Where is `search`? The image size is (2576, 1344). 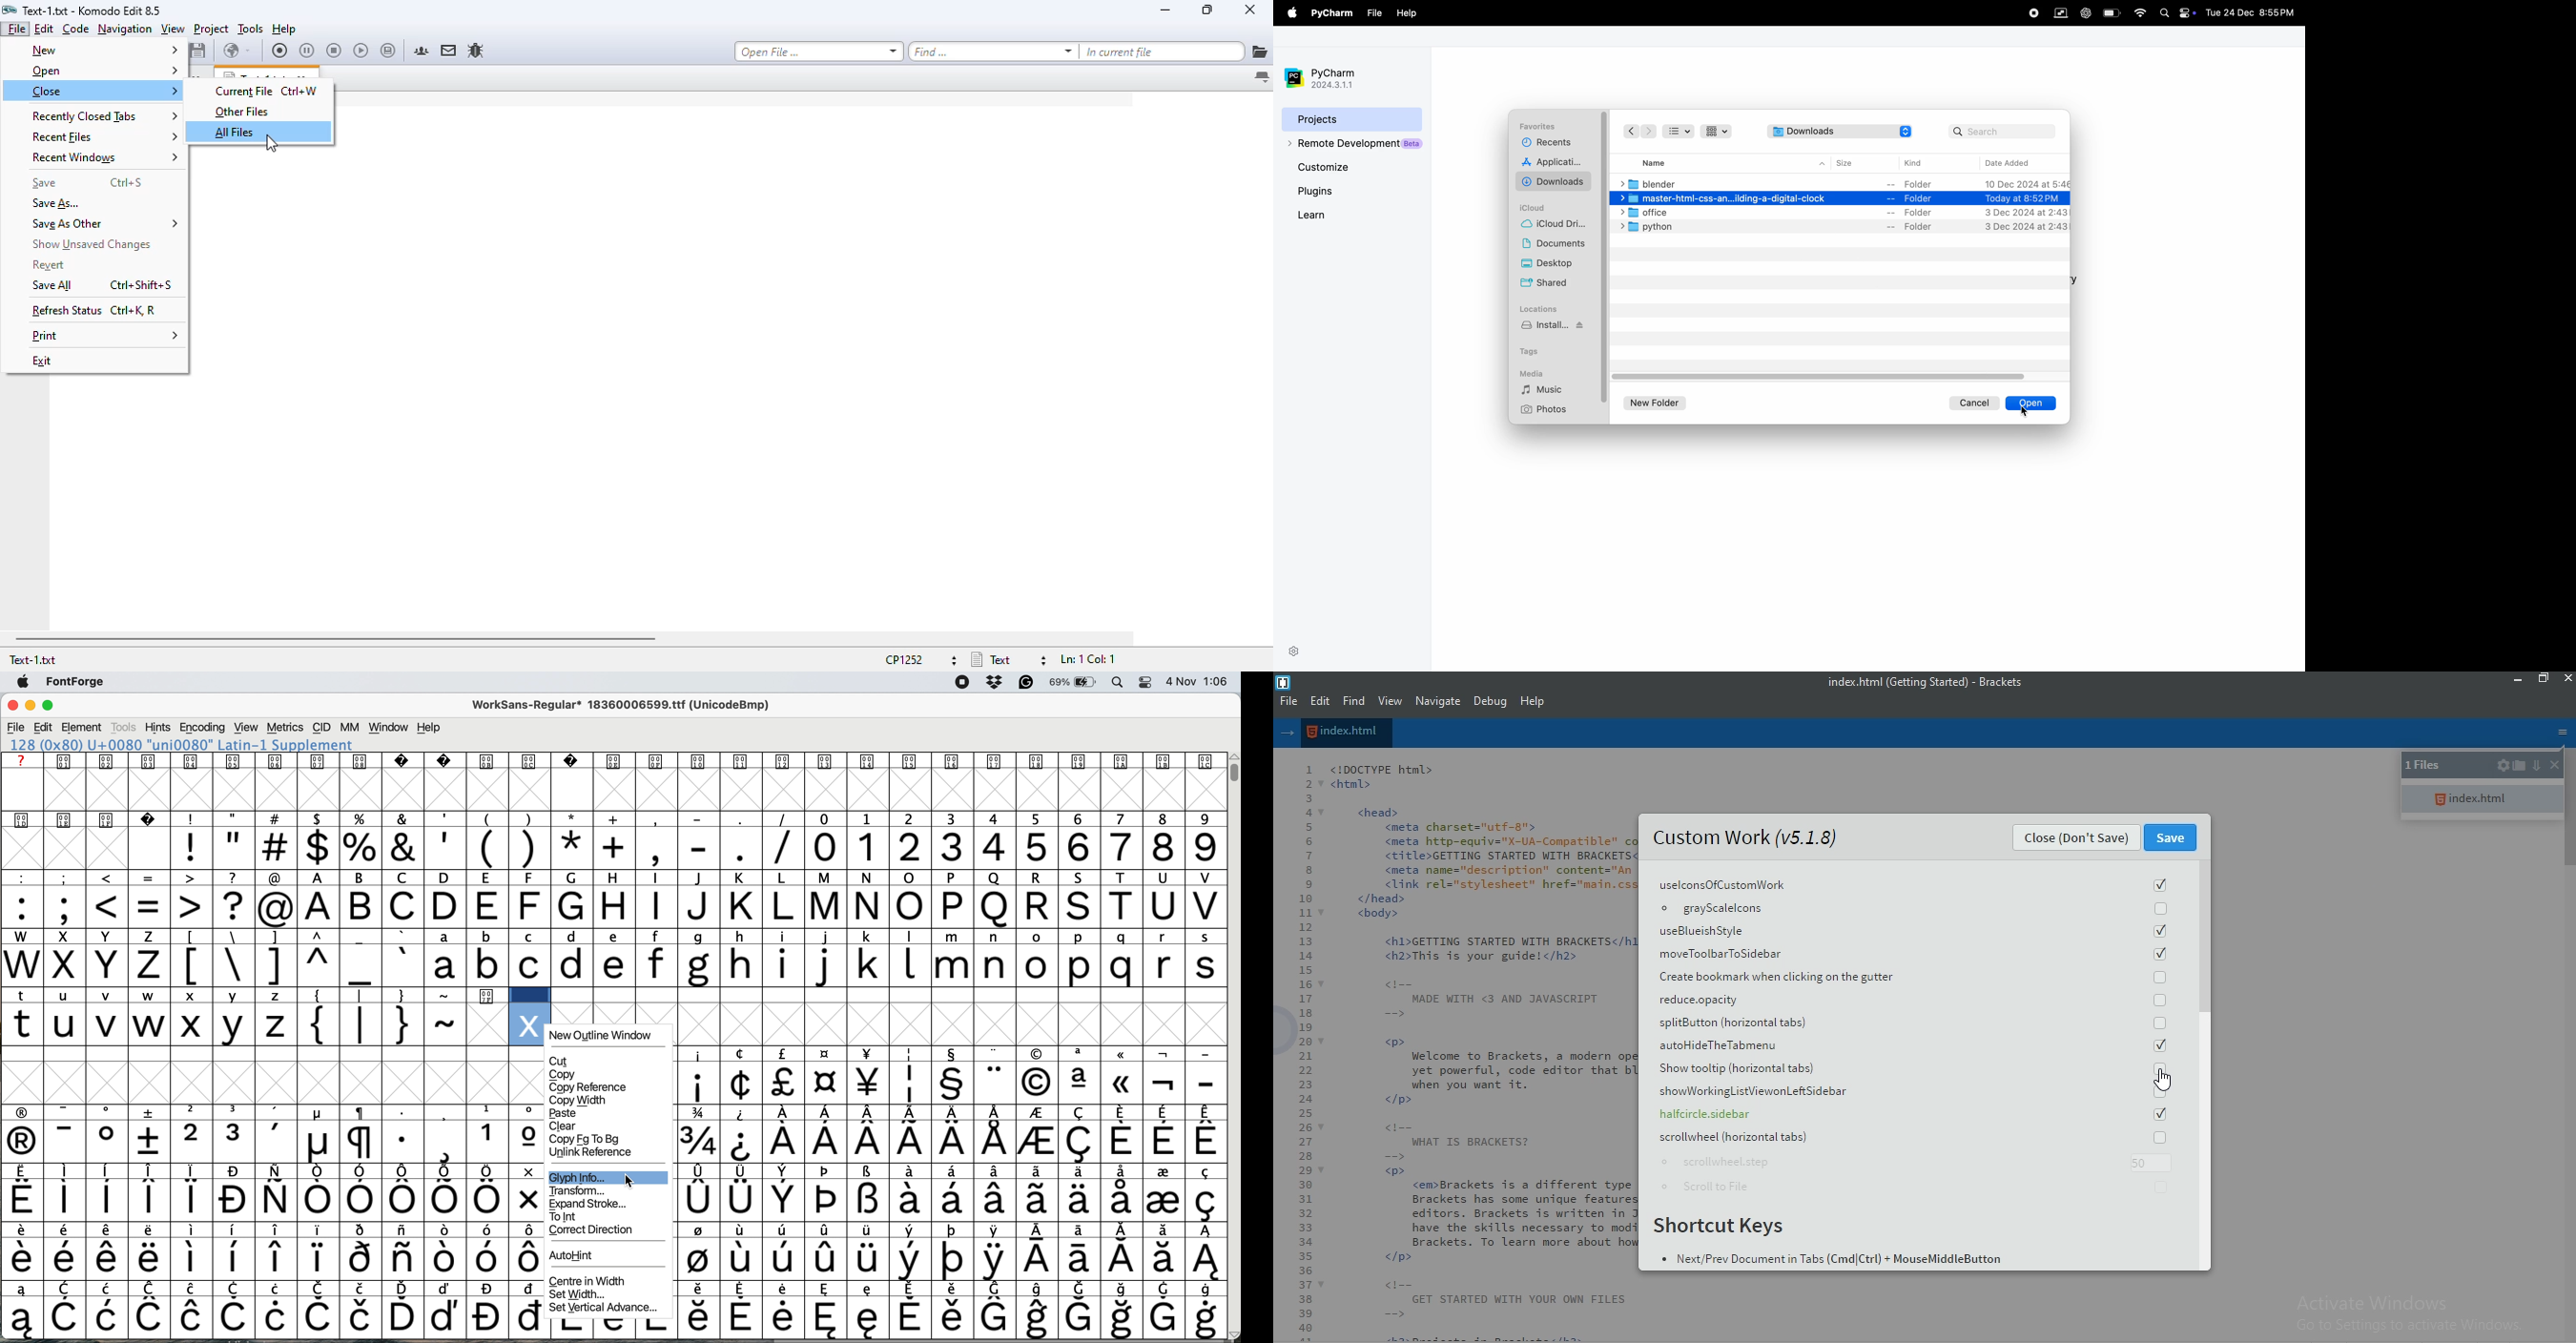 search is located at coordinates (2165, 12).